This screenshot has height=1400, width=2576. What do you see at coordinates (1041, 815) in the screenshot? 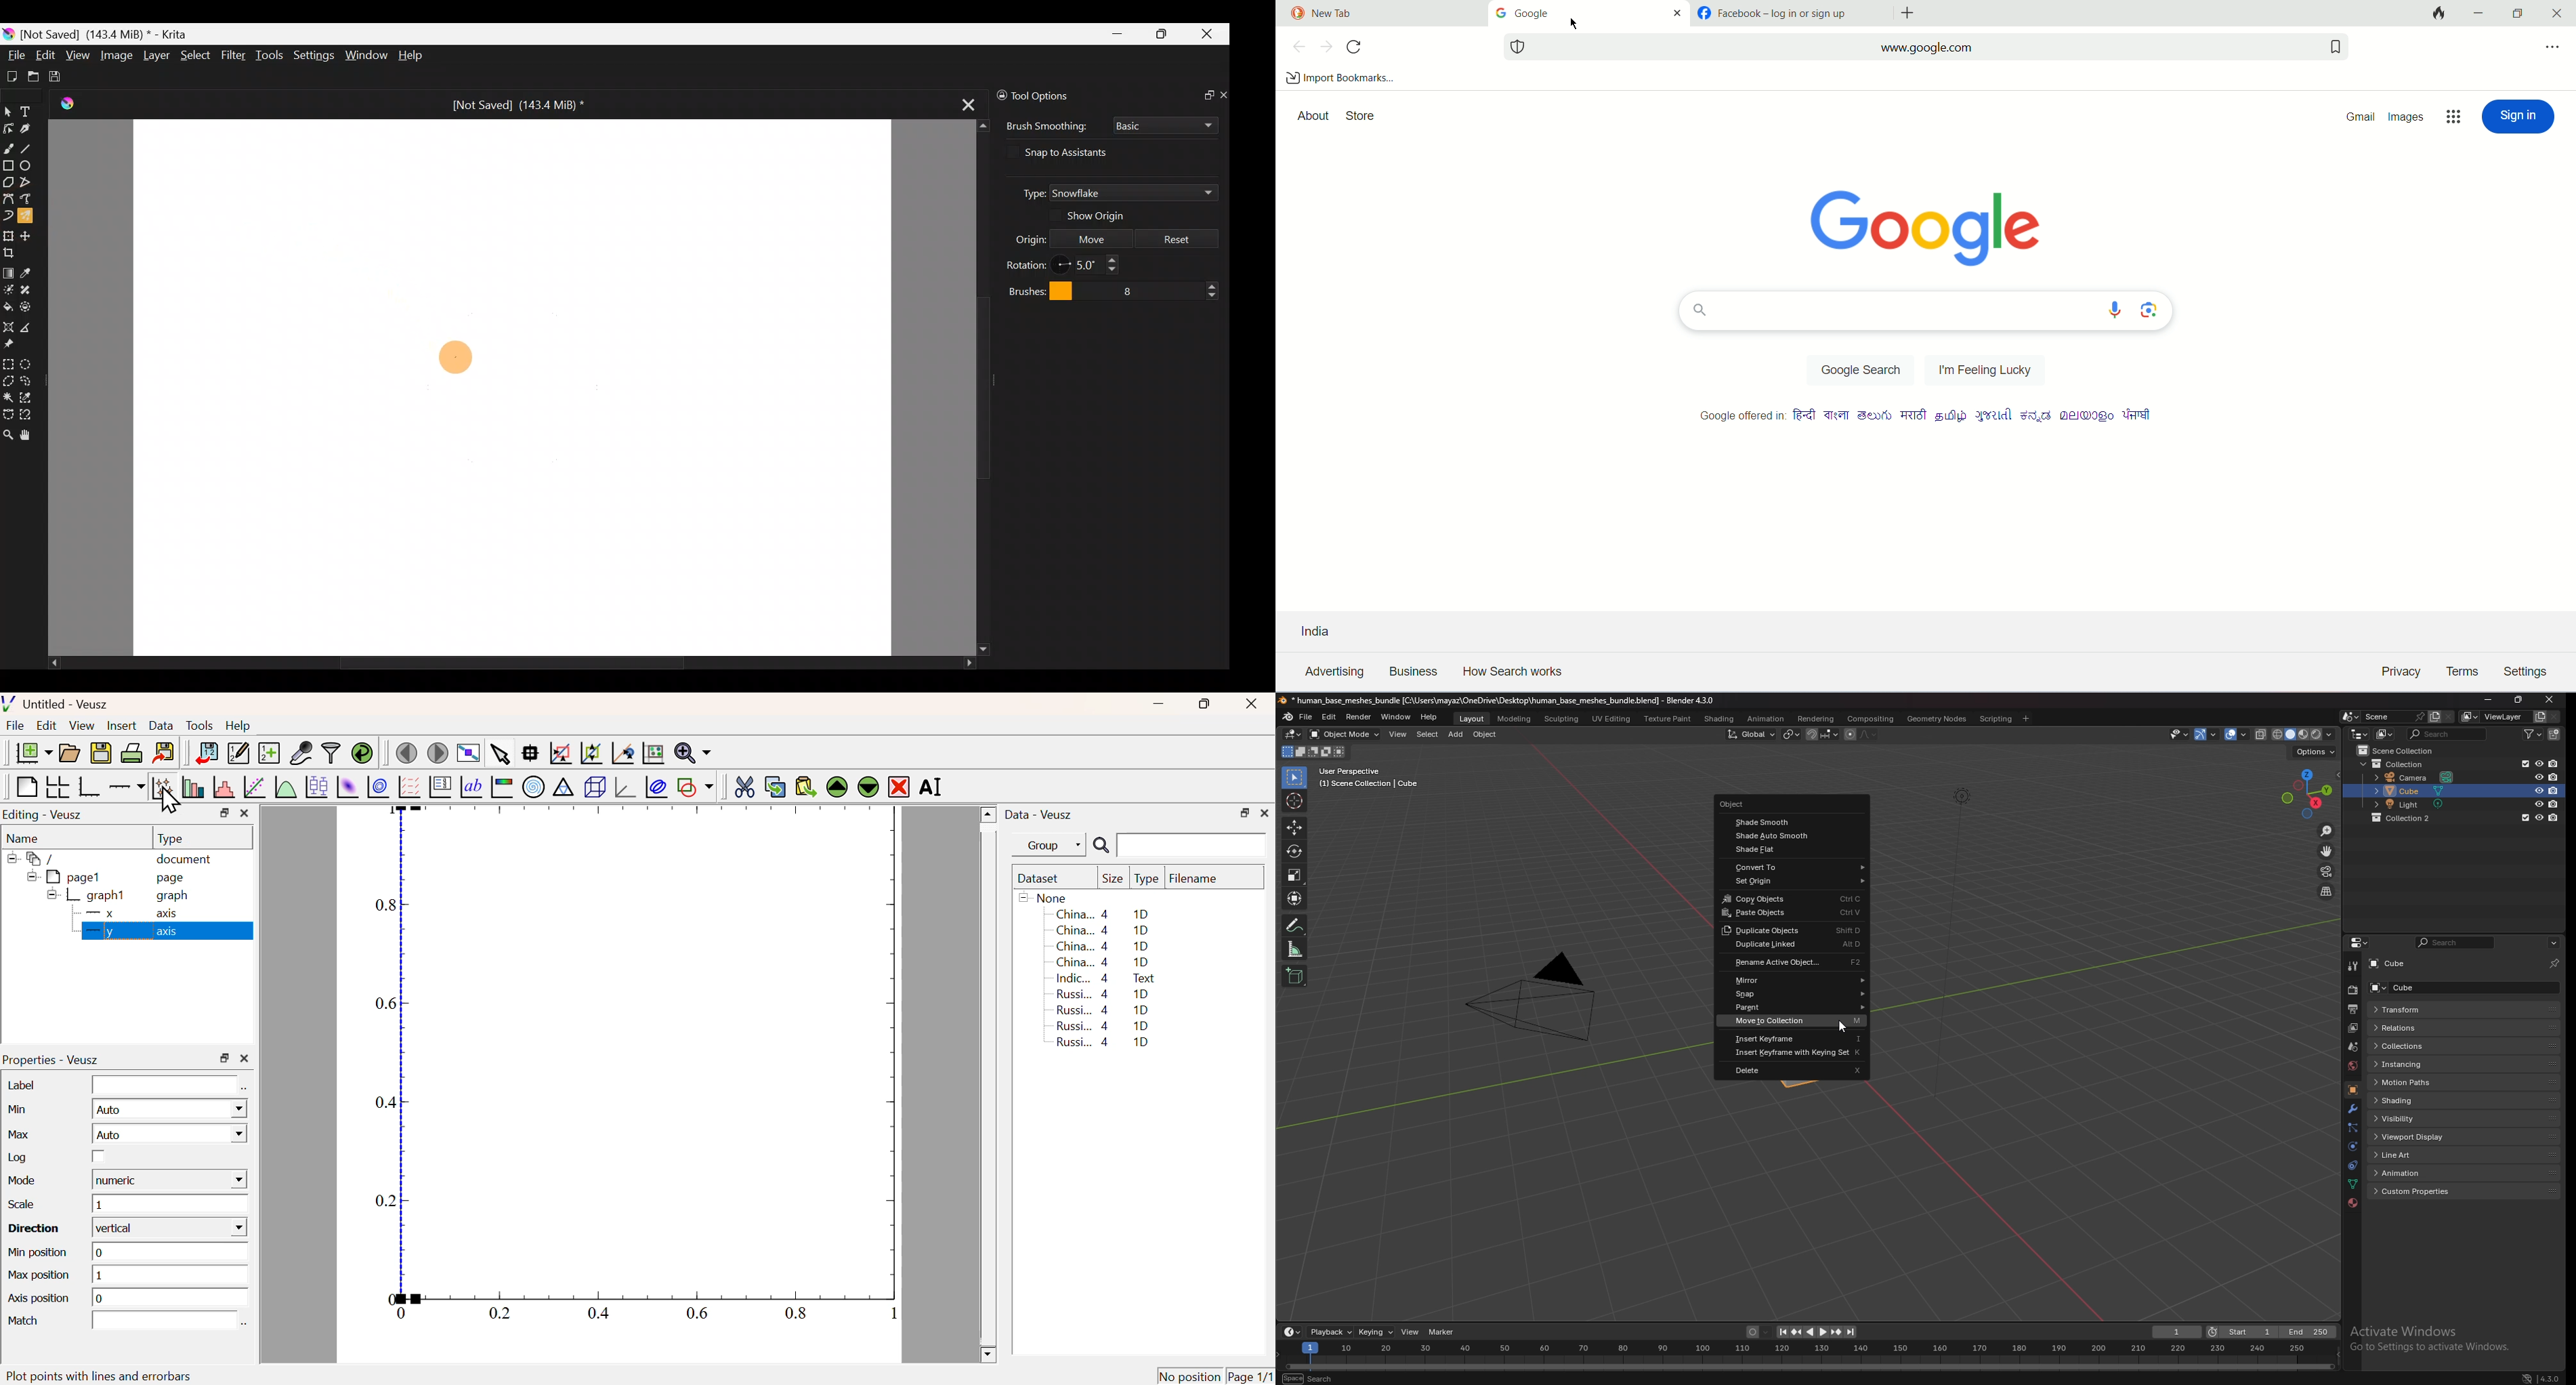
I see `Data - Veusz` at bounding box center [1041, 815].